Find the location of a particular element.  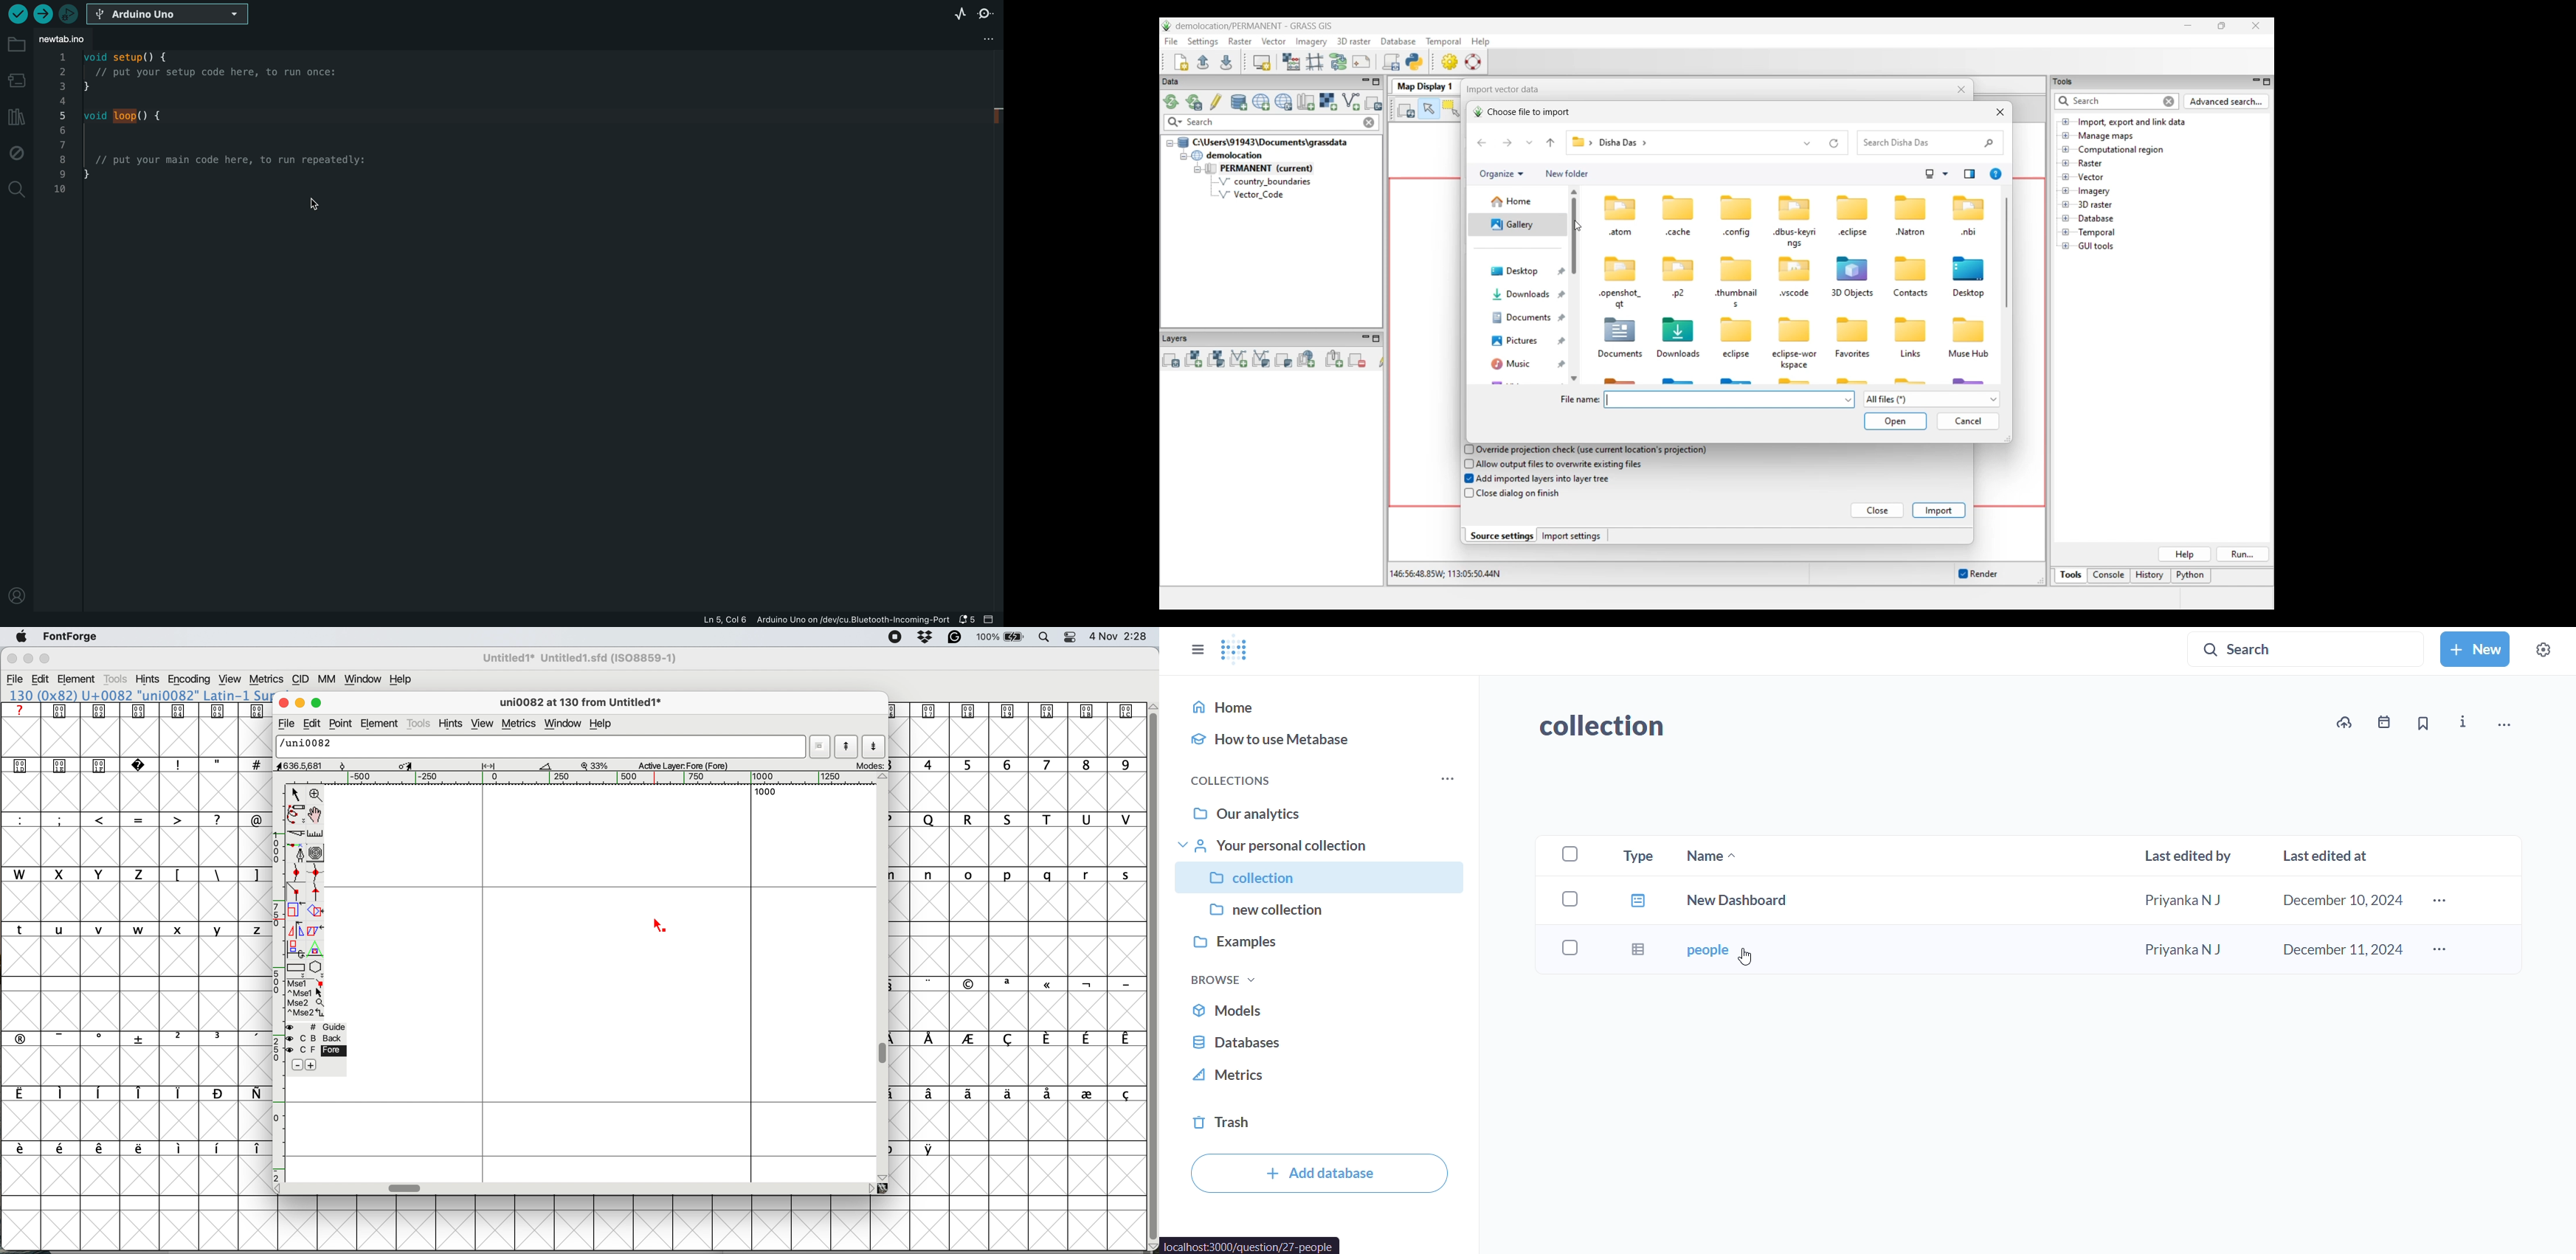

new dashboard is located at coordinates (1744, 900).